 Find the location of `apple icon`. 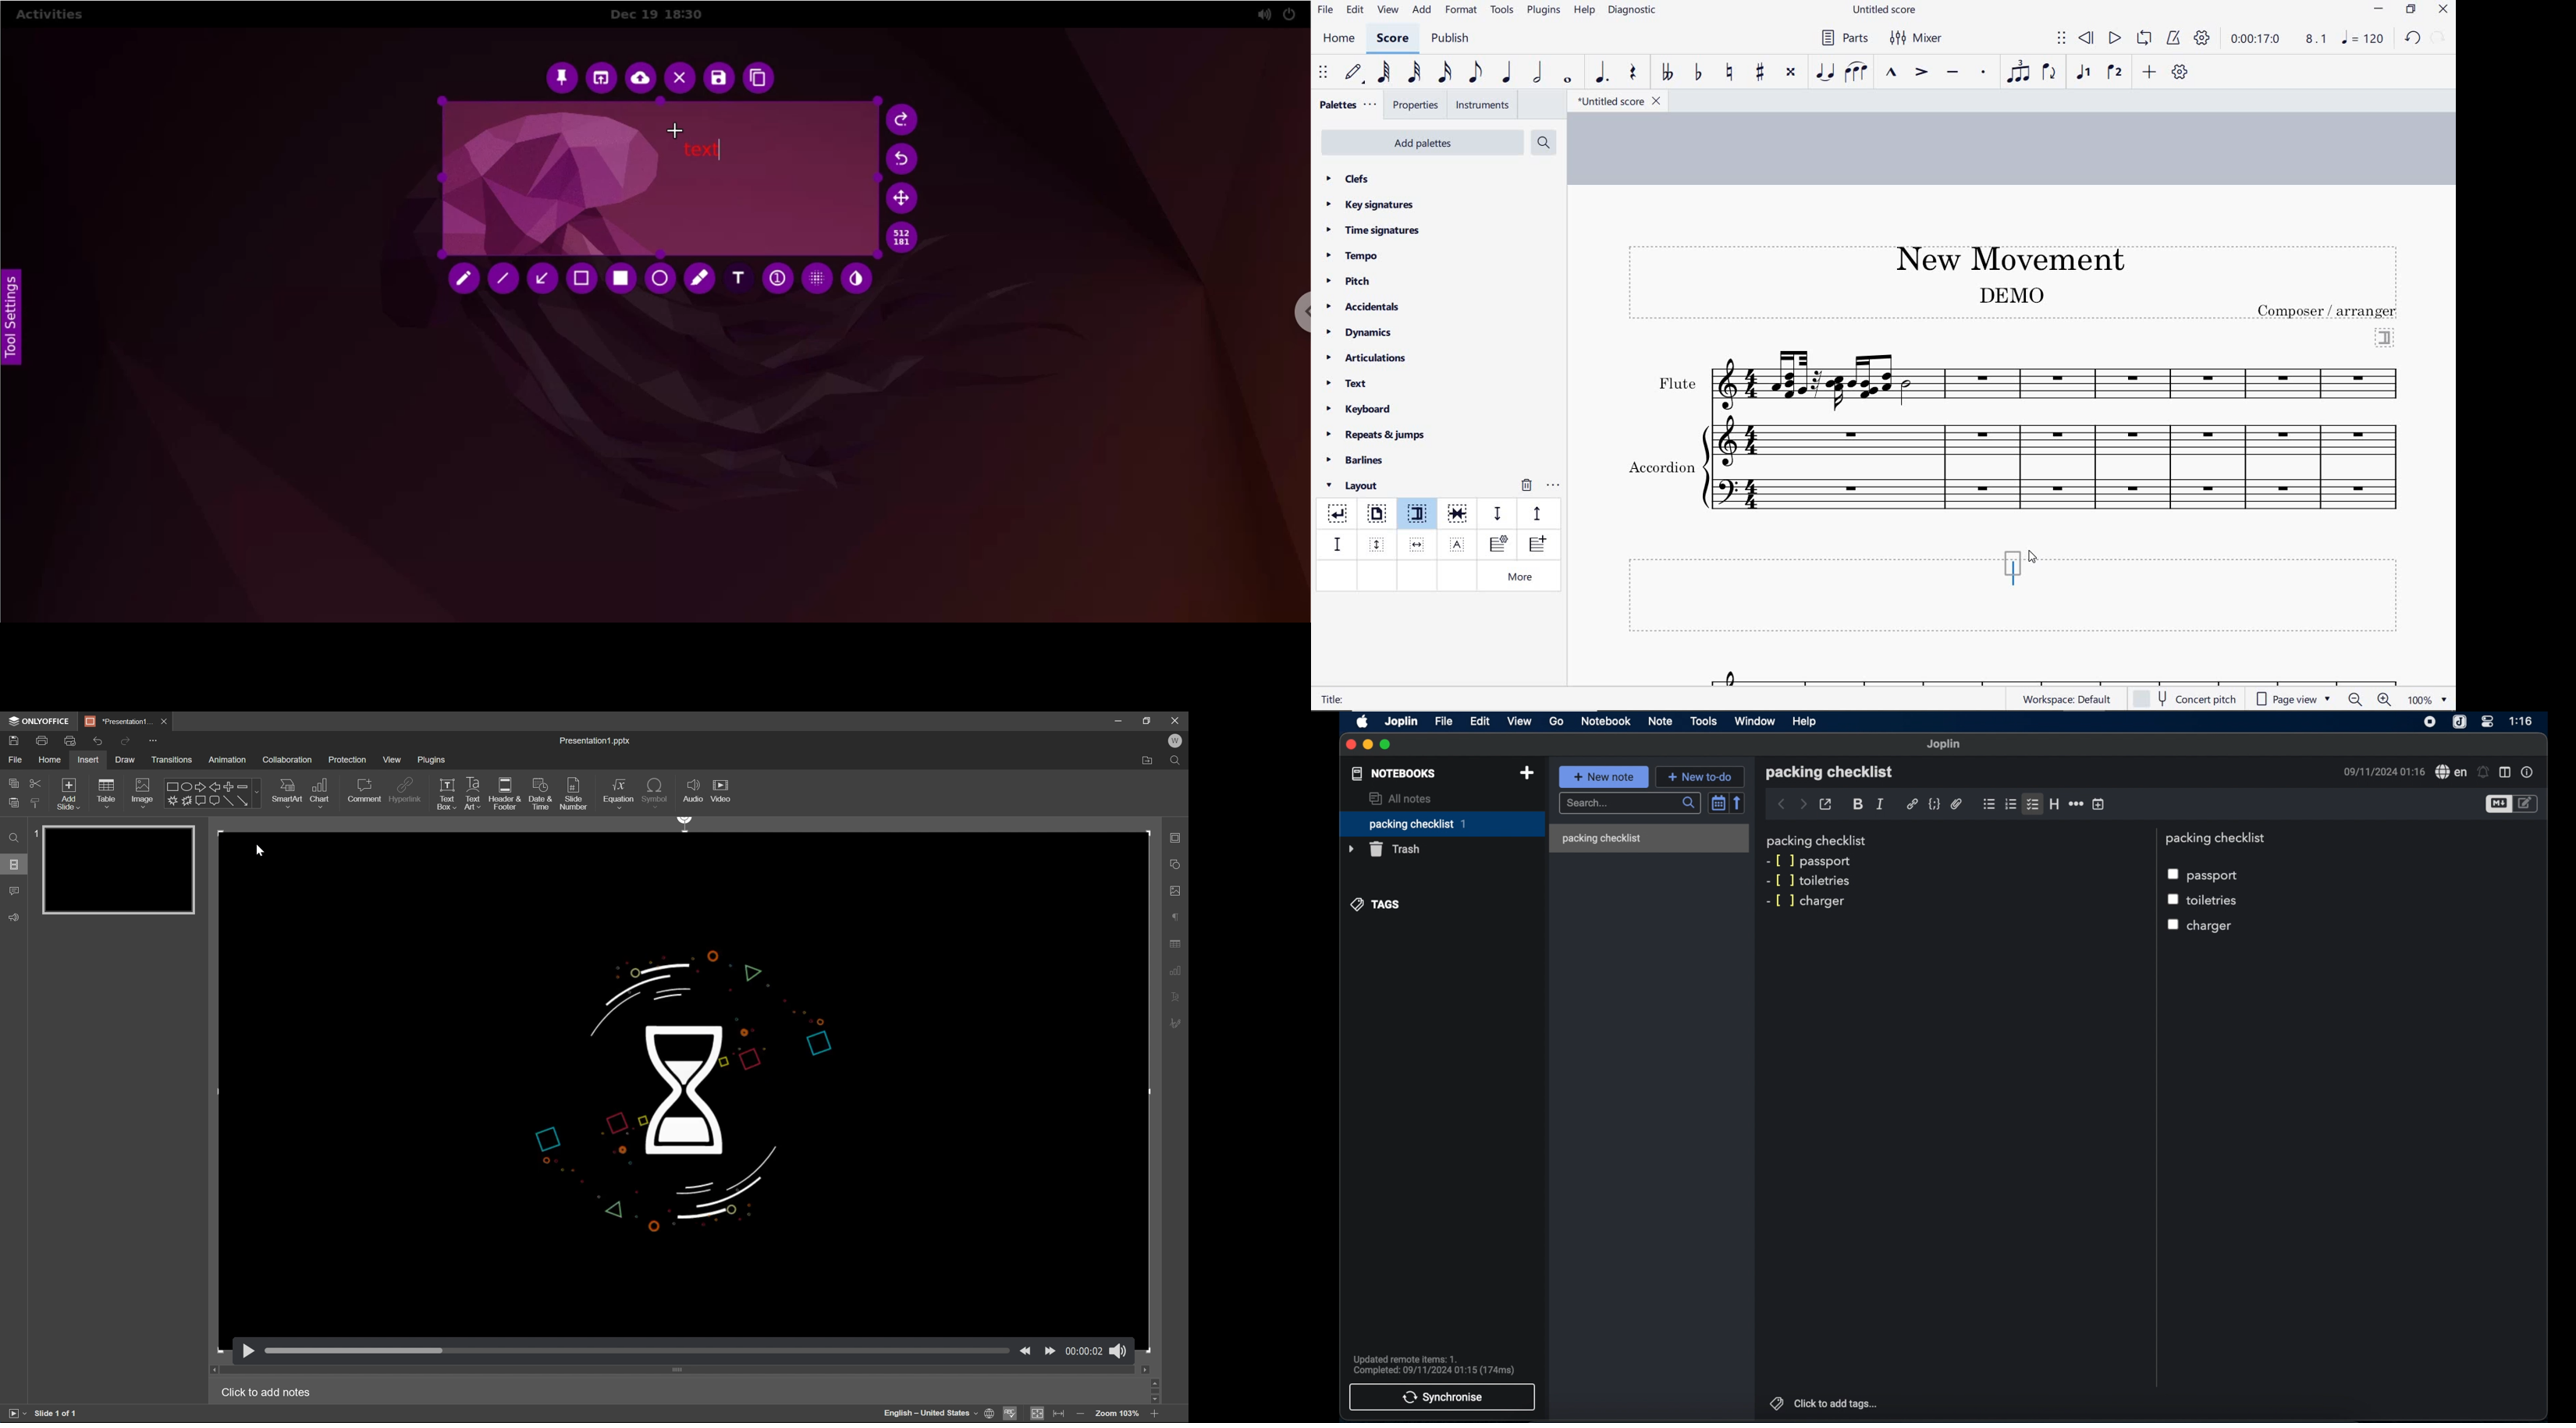

apple icon is located at coordinates (1362, 722).